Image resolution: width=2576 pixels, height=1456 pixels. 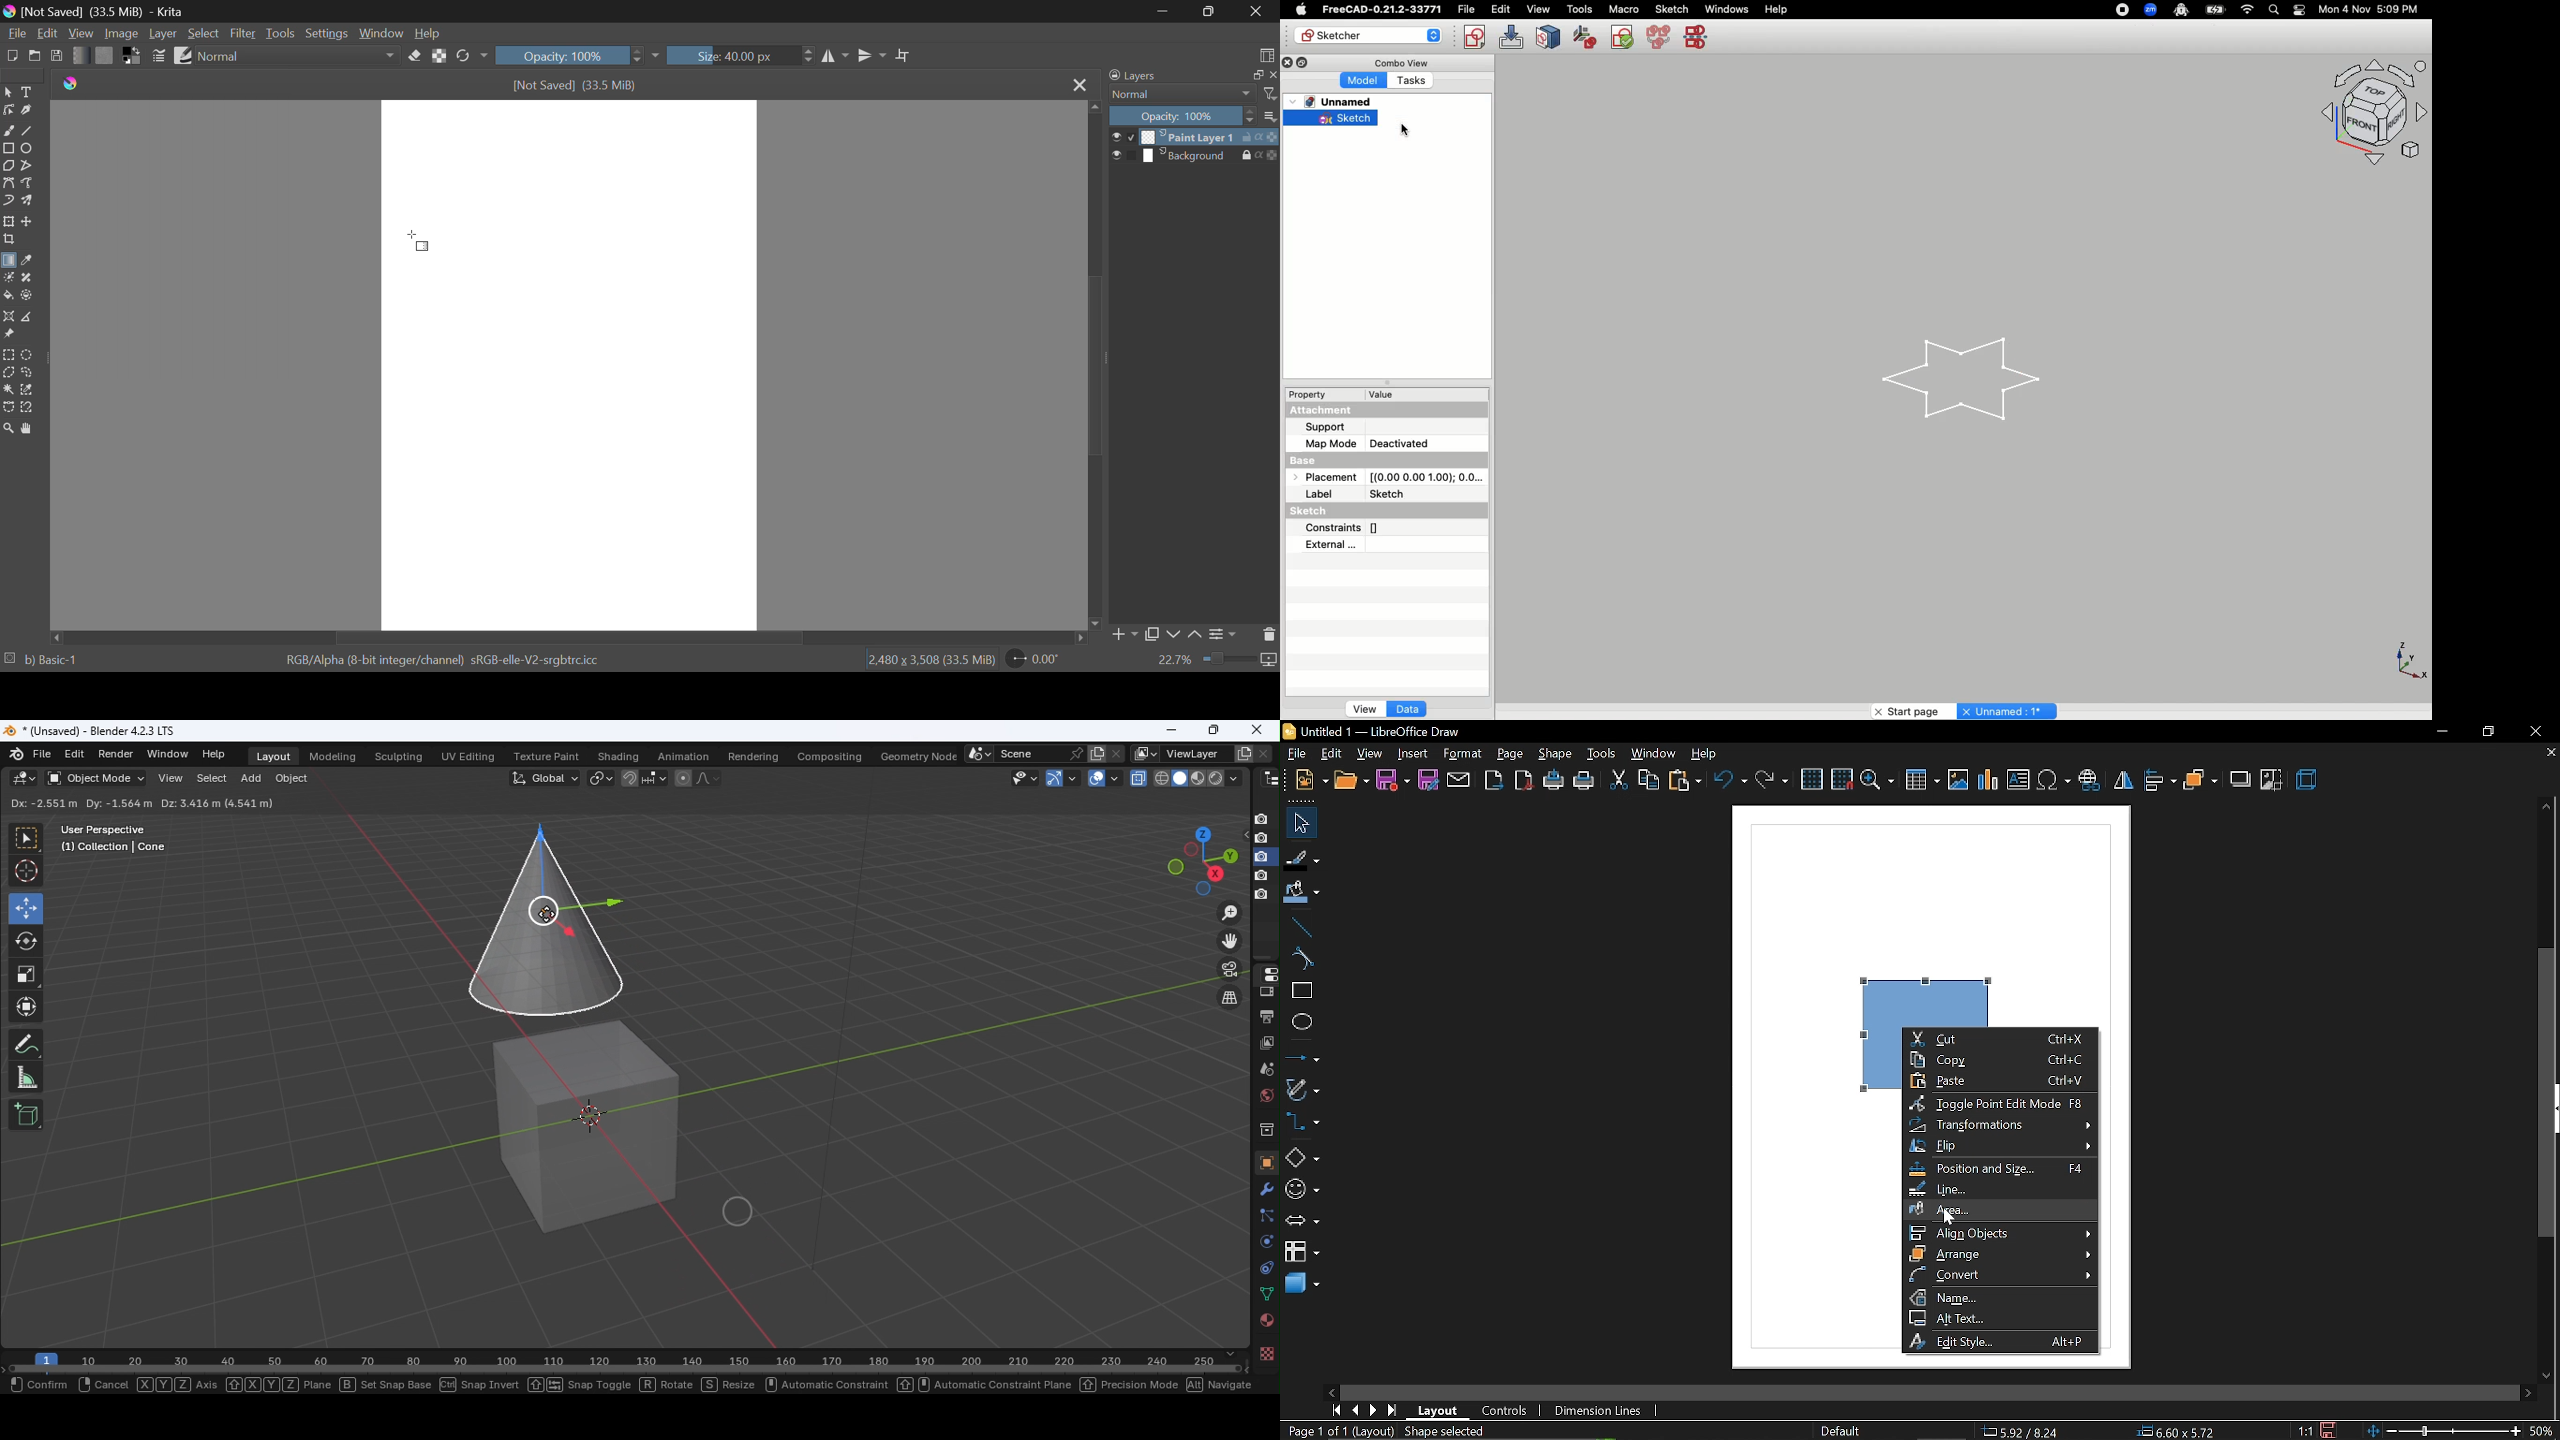 I want to click on Measurement, so click(x=27, y=317).